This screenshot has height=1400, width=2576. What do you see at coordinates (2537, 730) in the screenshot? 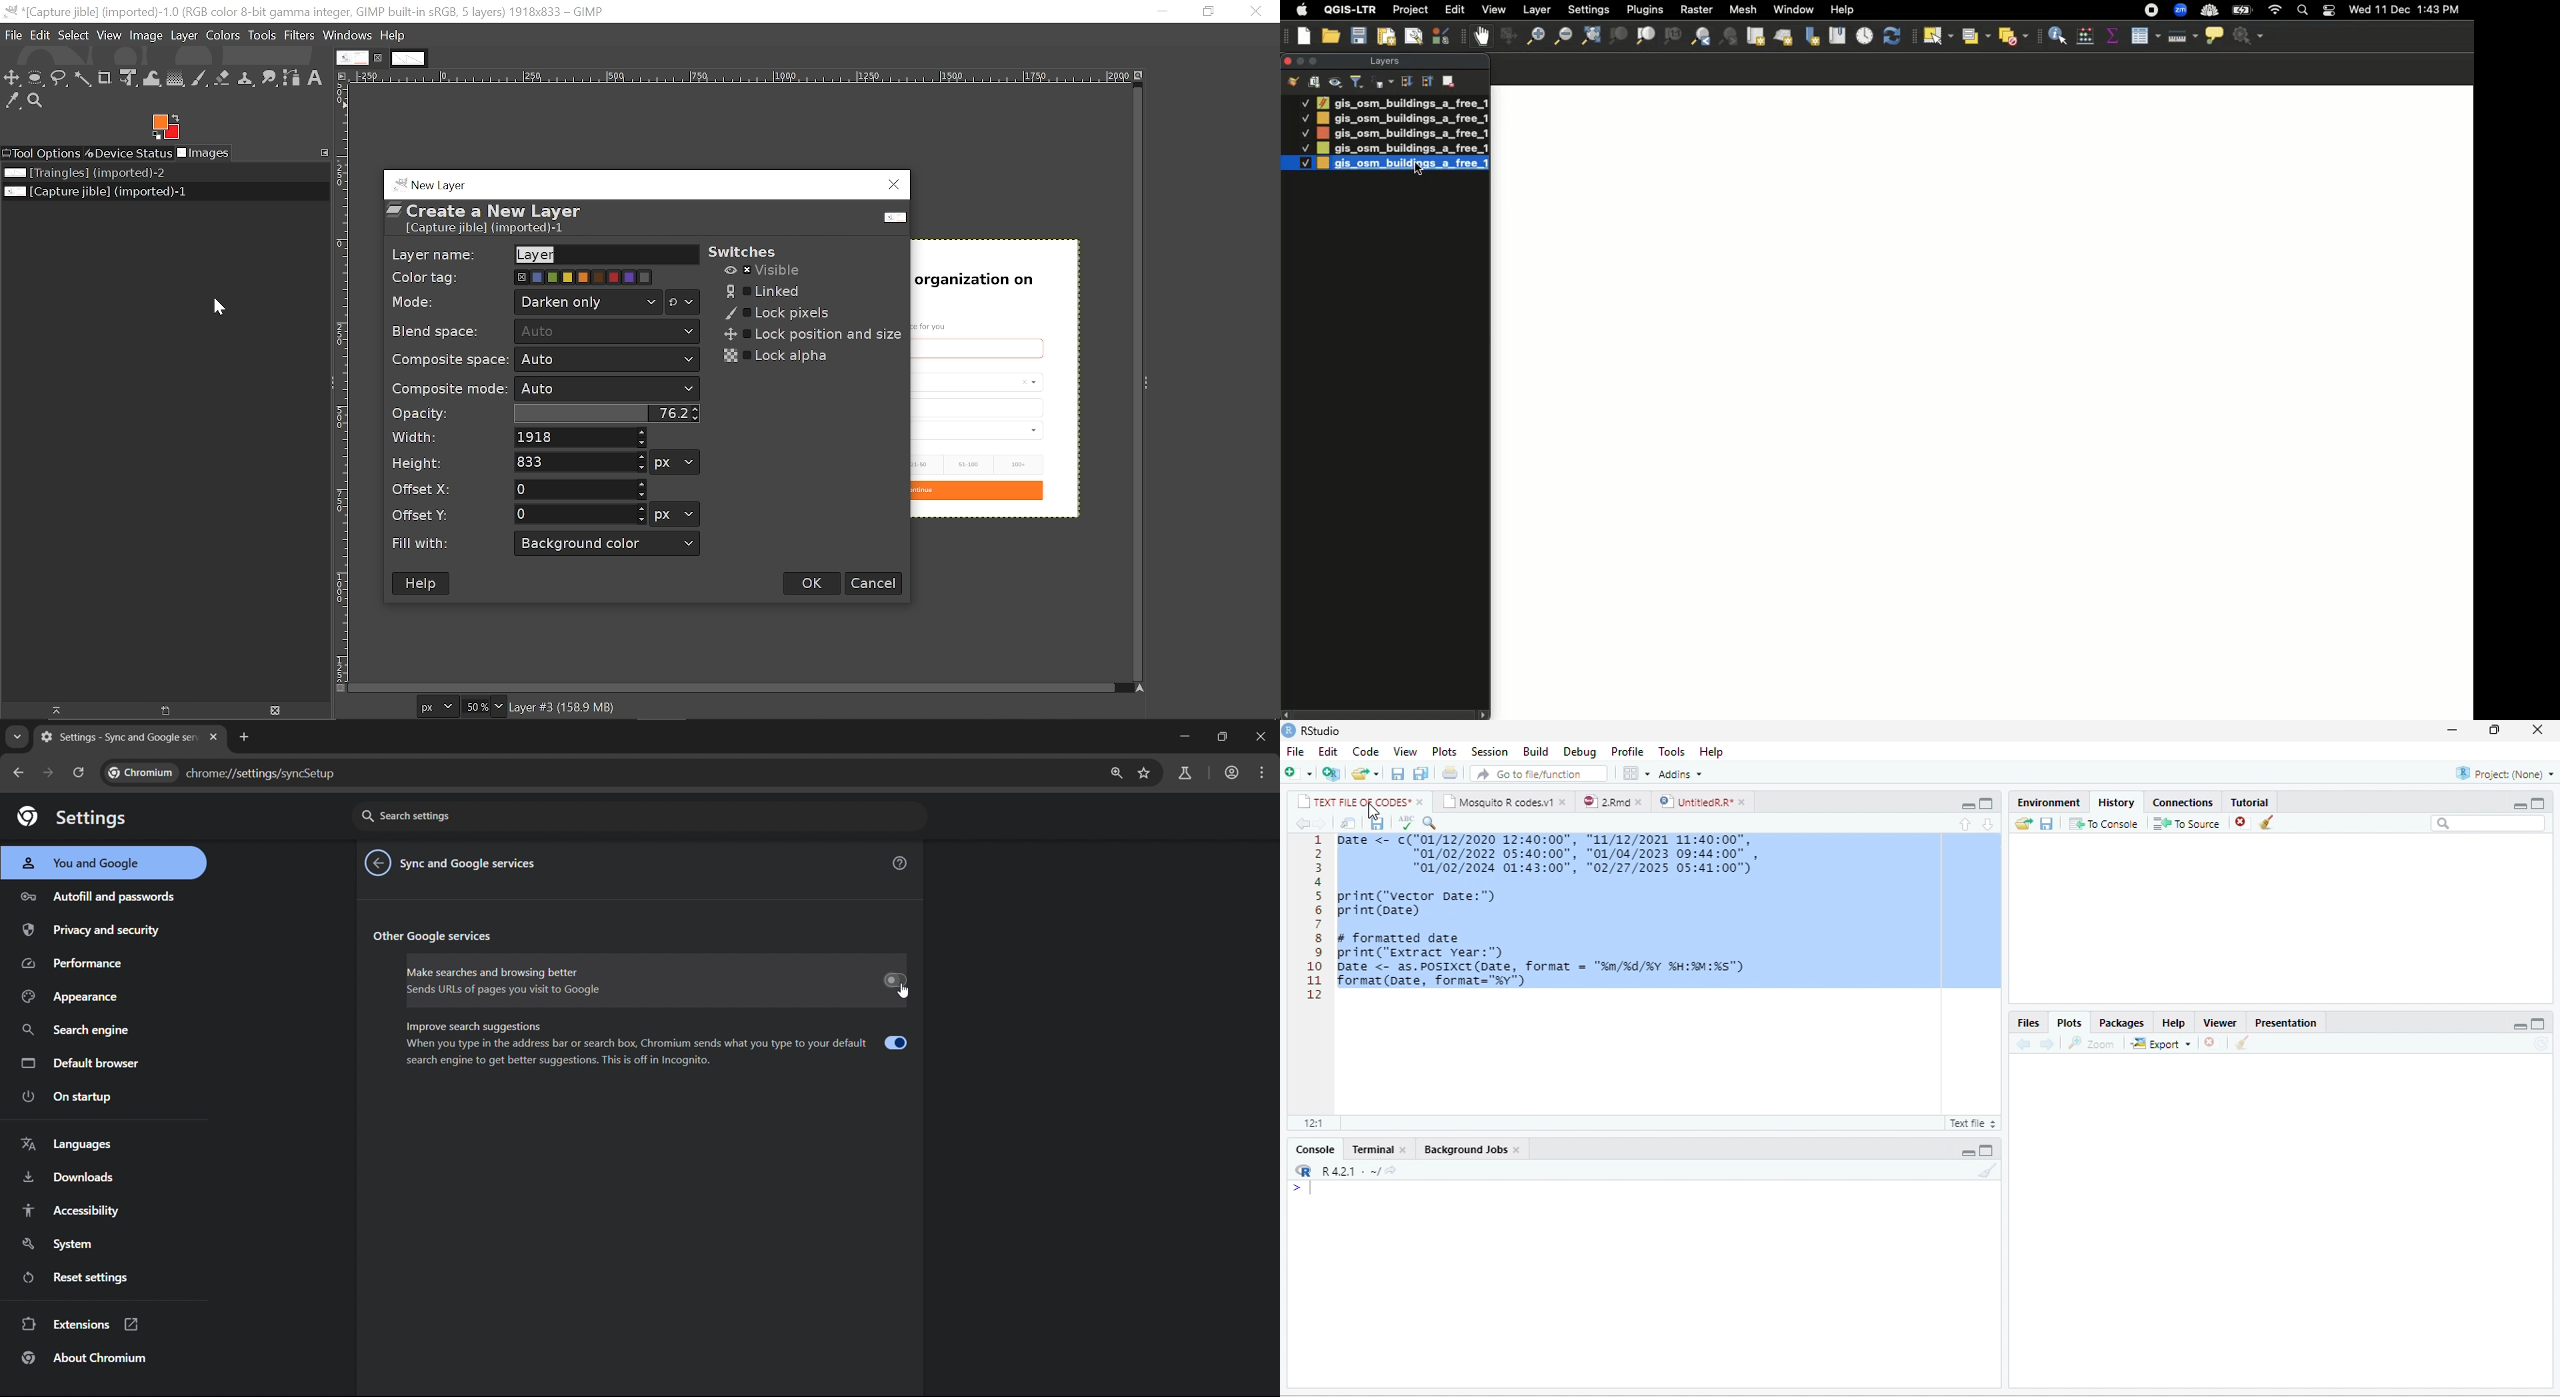
I see `close` at bounding box center [2537, 730].